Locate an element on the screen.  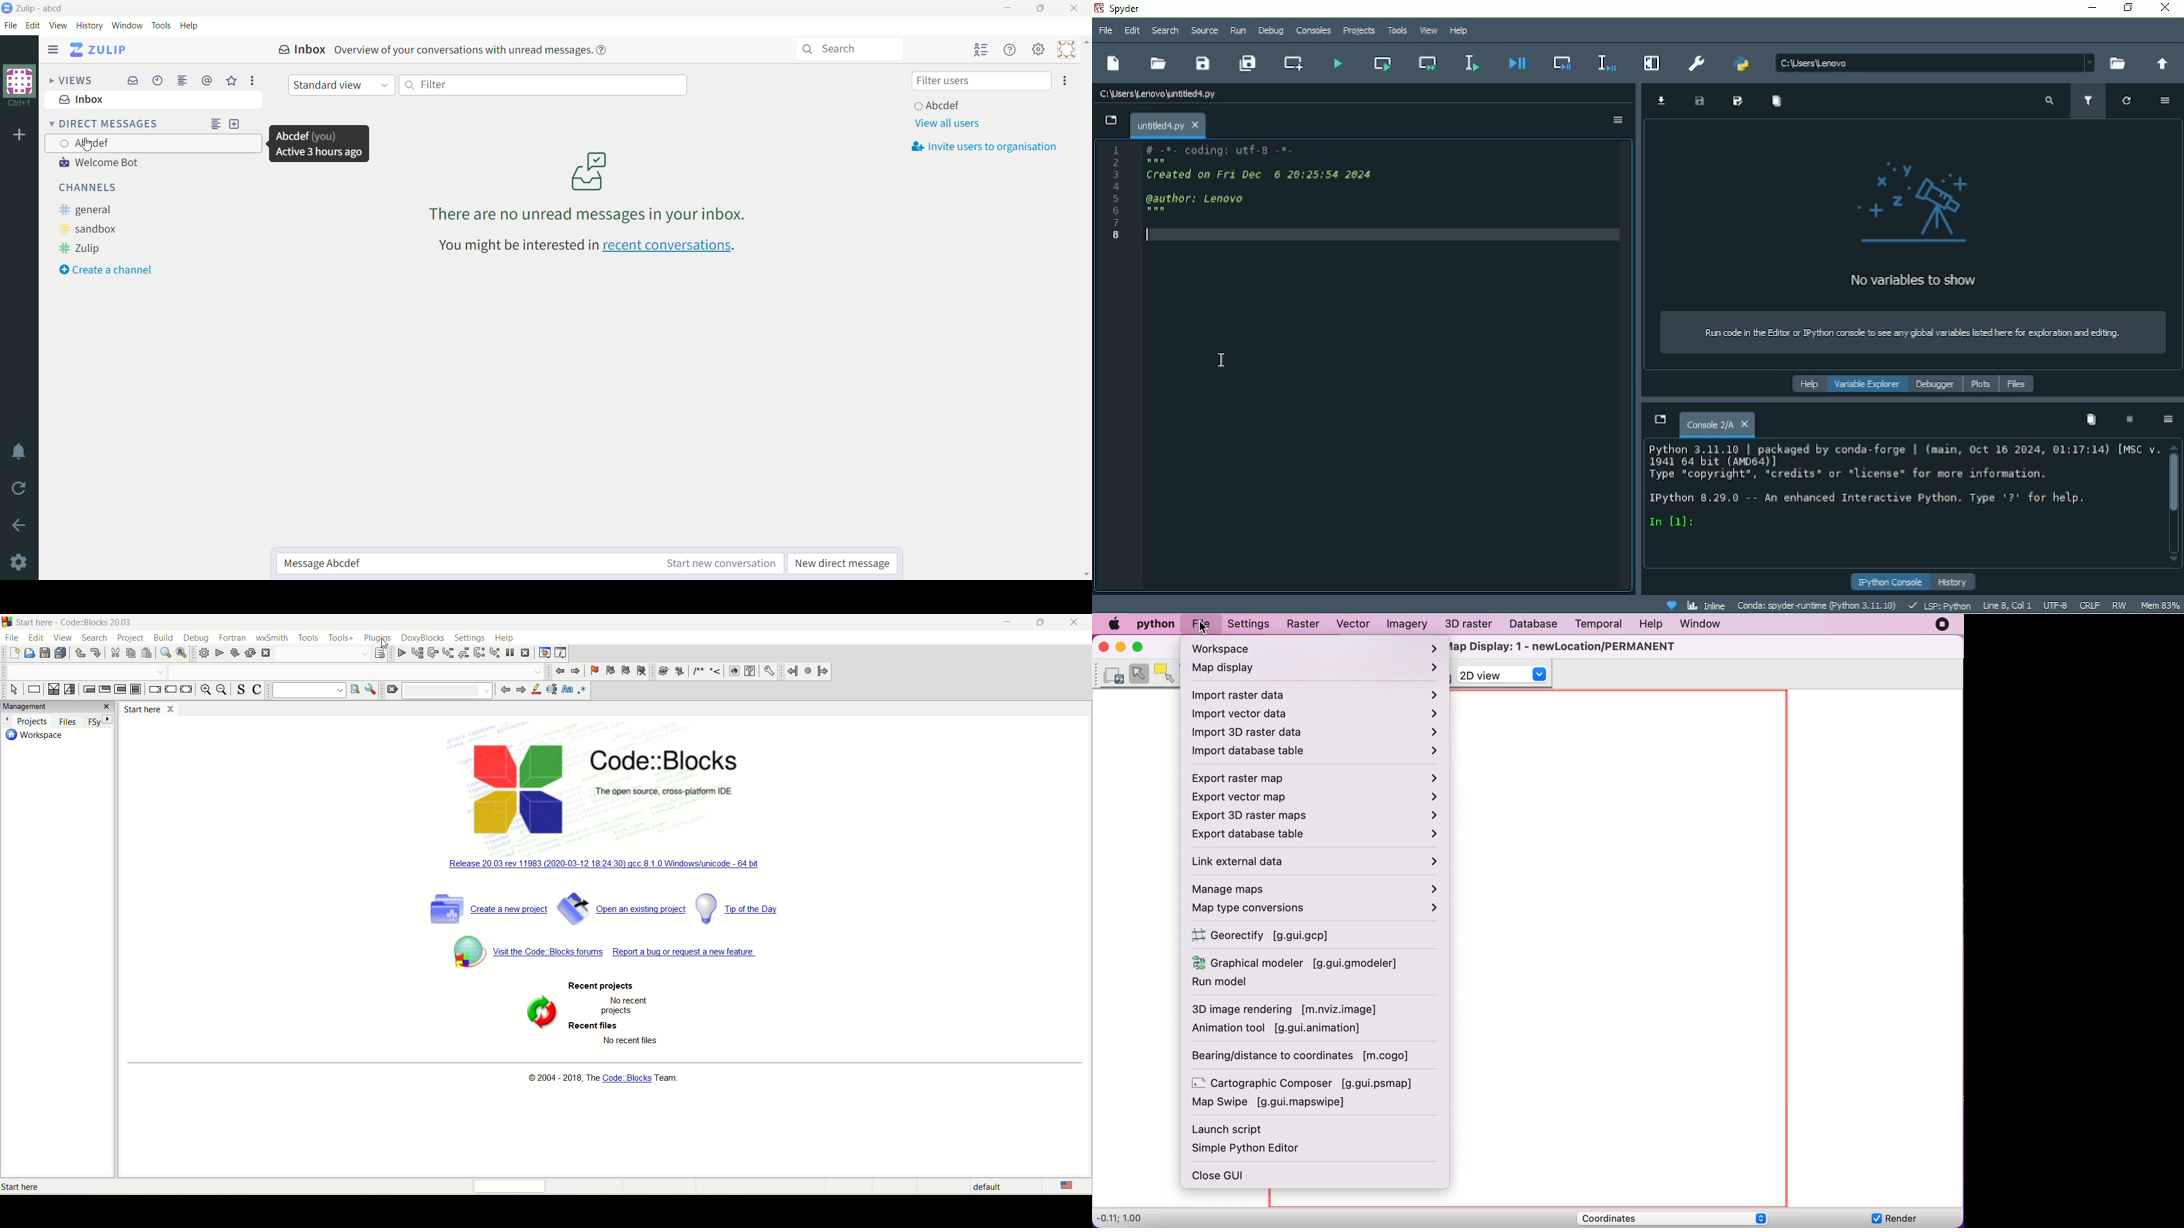
previous is located at coordinates (560, 672).